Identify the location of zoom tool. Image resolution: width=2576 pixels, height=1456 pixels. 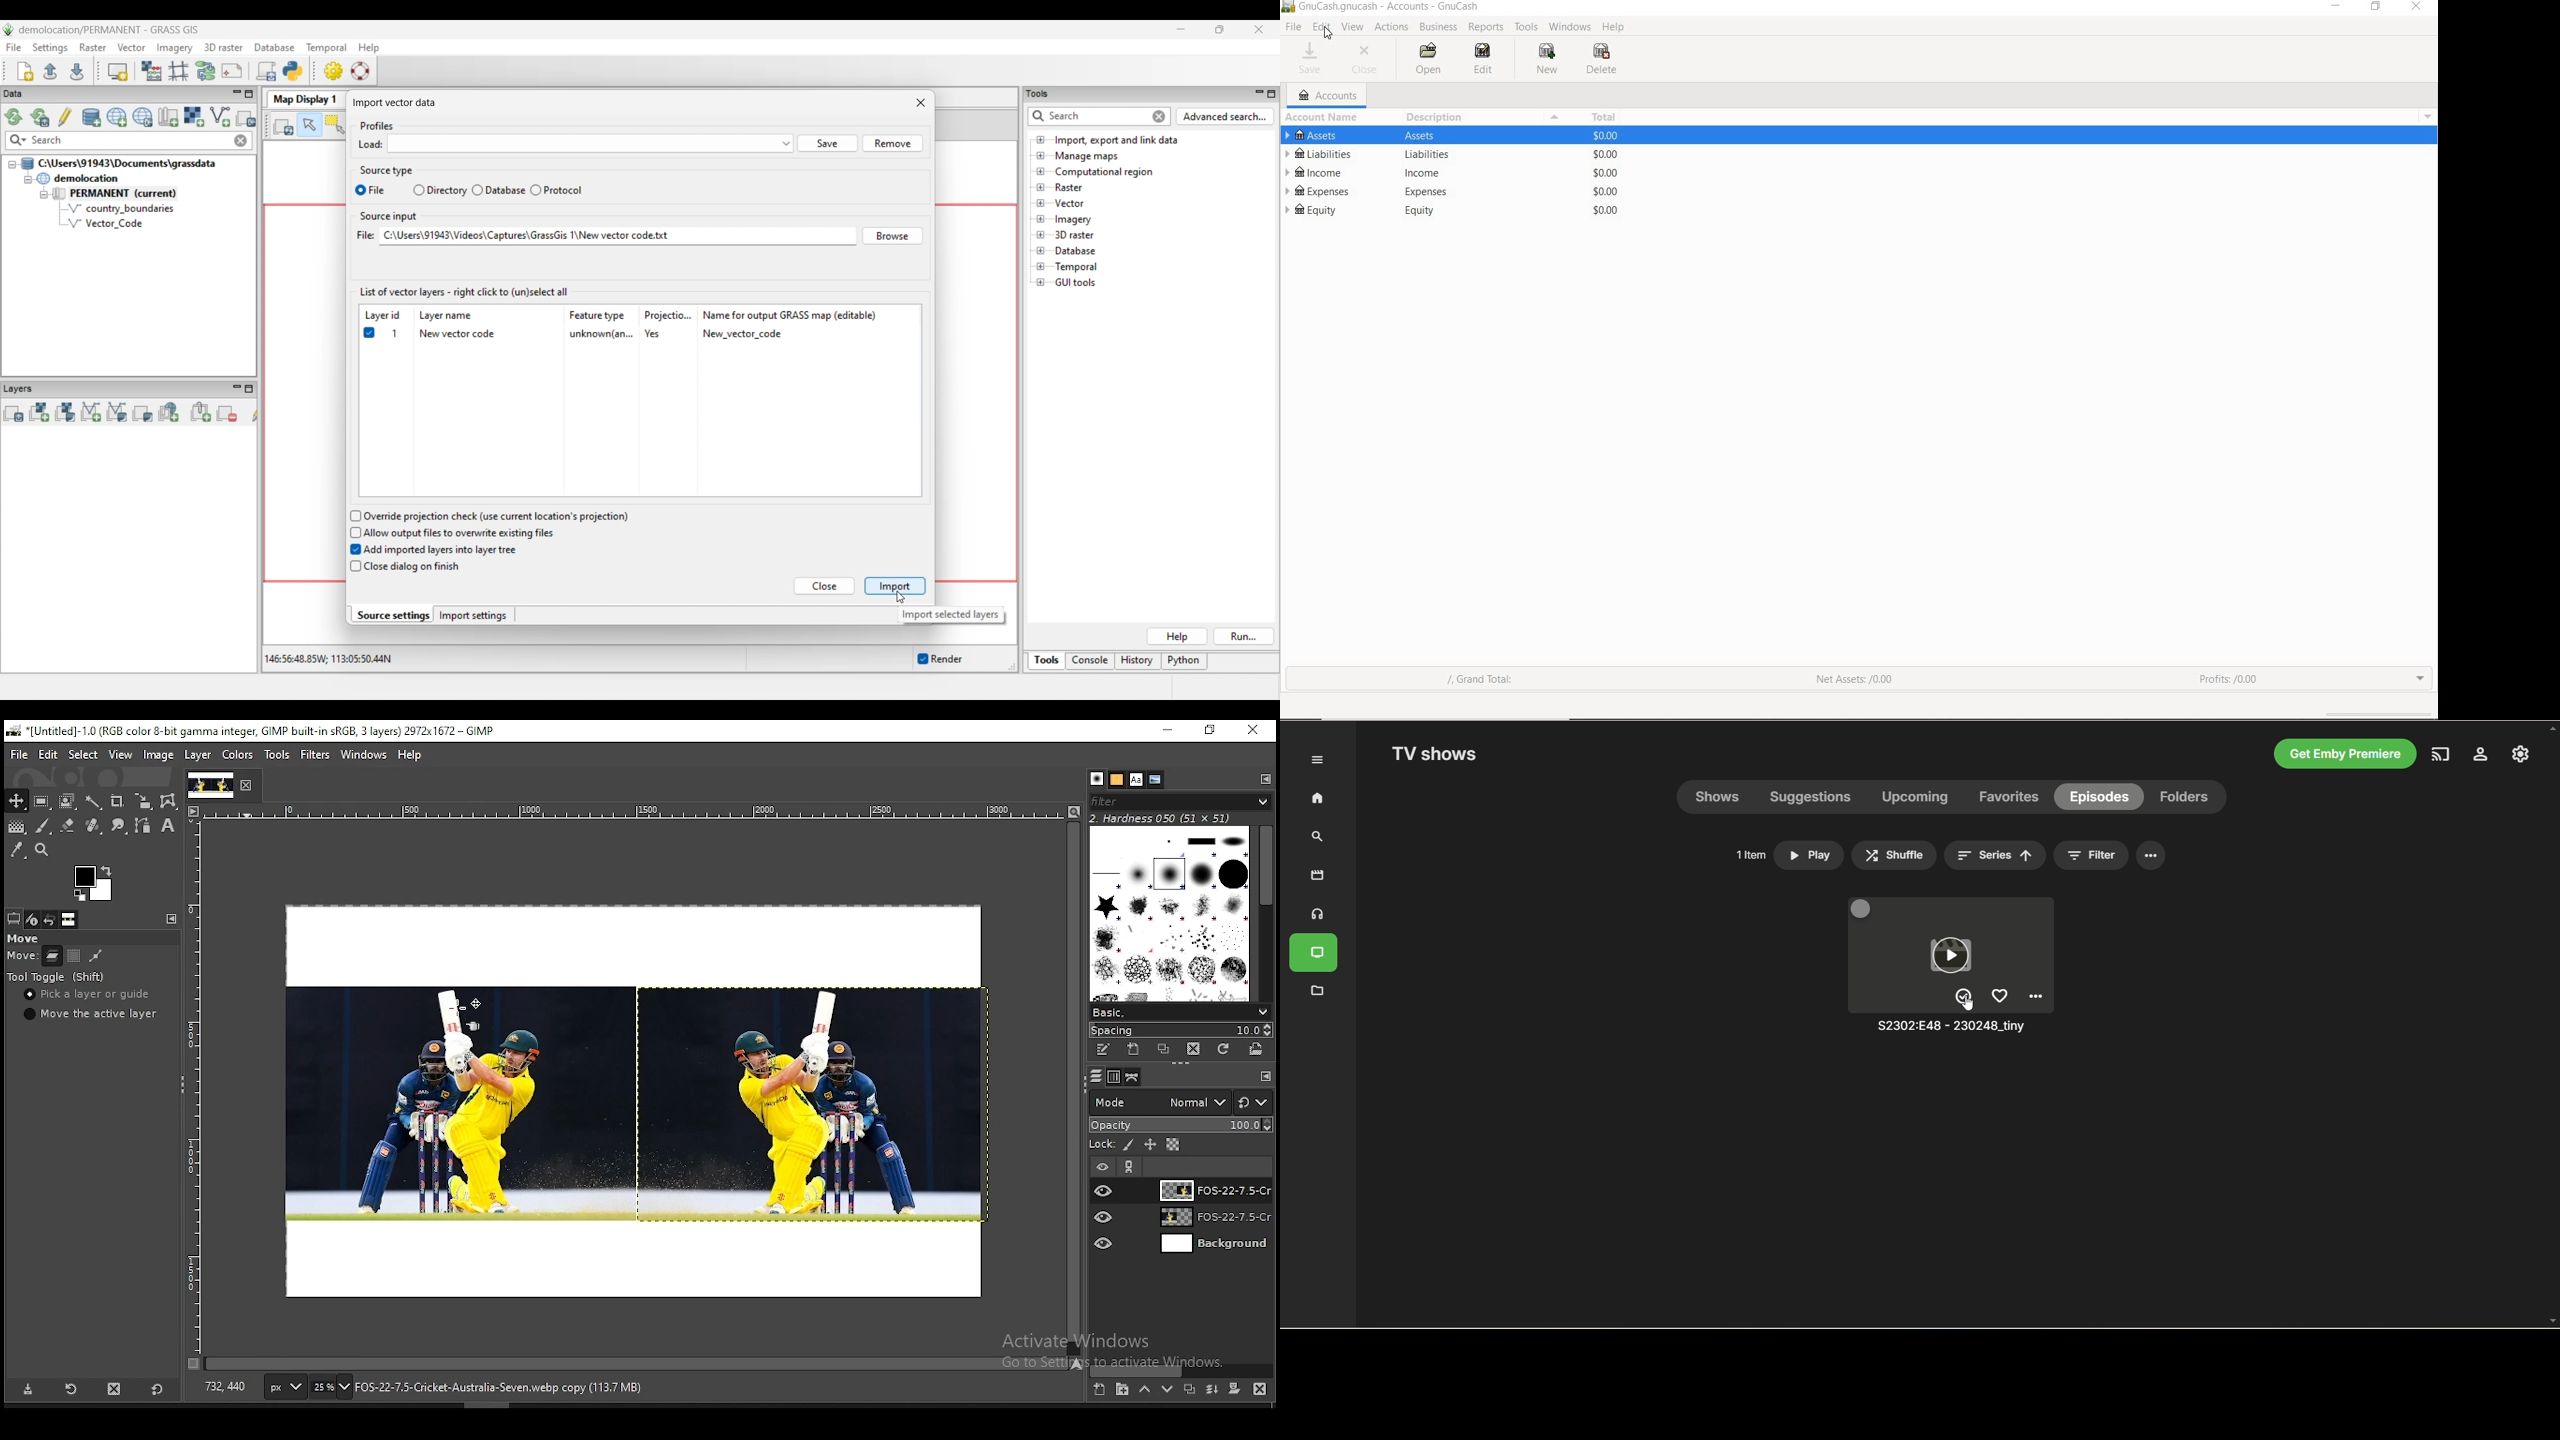
(44, 849).